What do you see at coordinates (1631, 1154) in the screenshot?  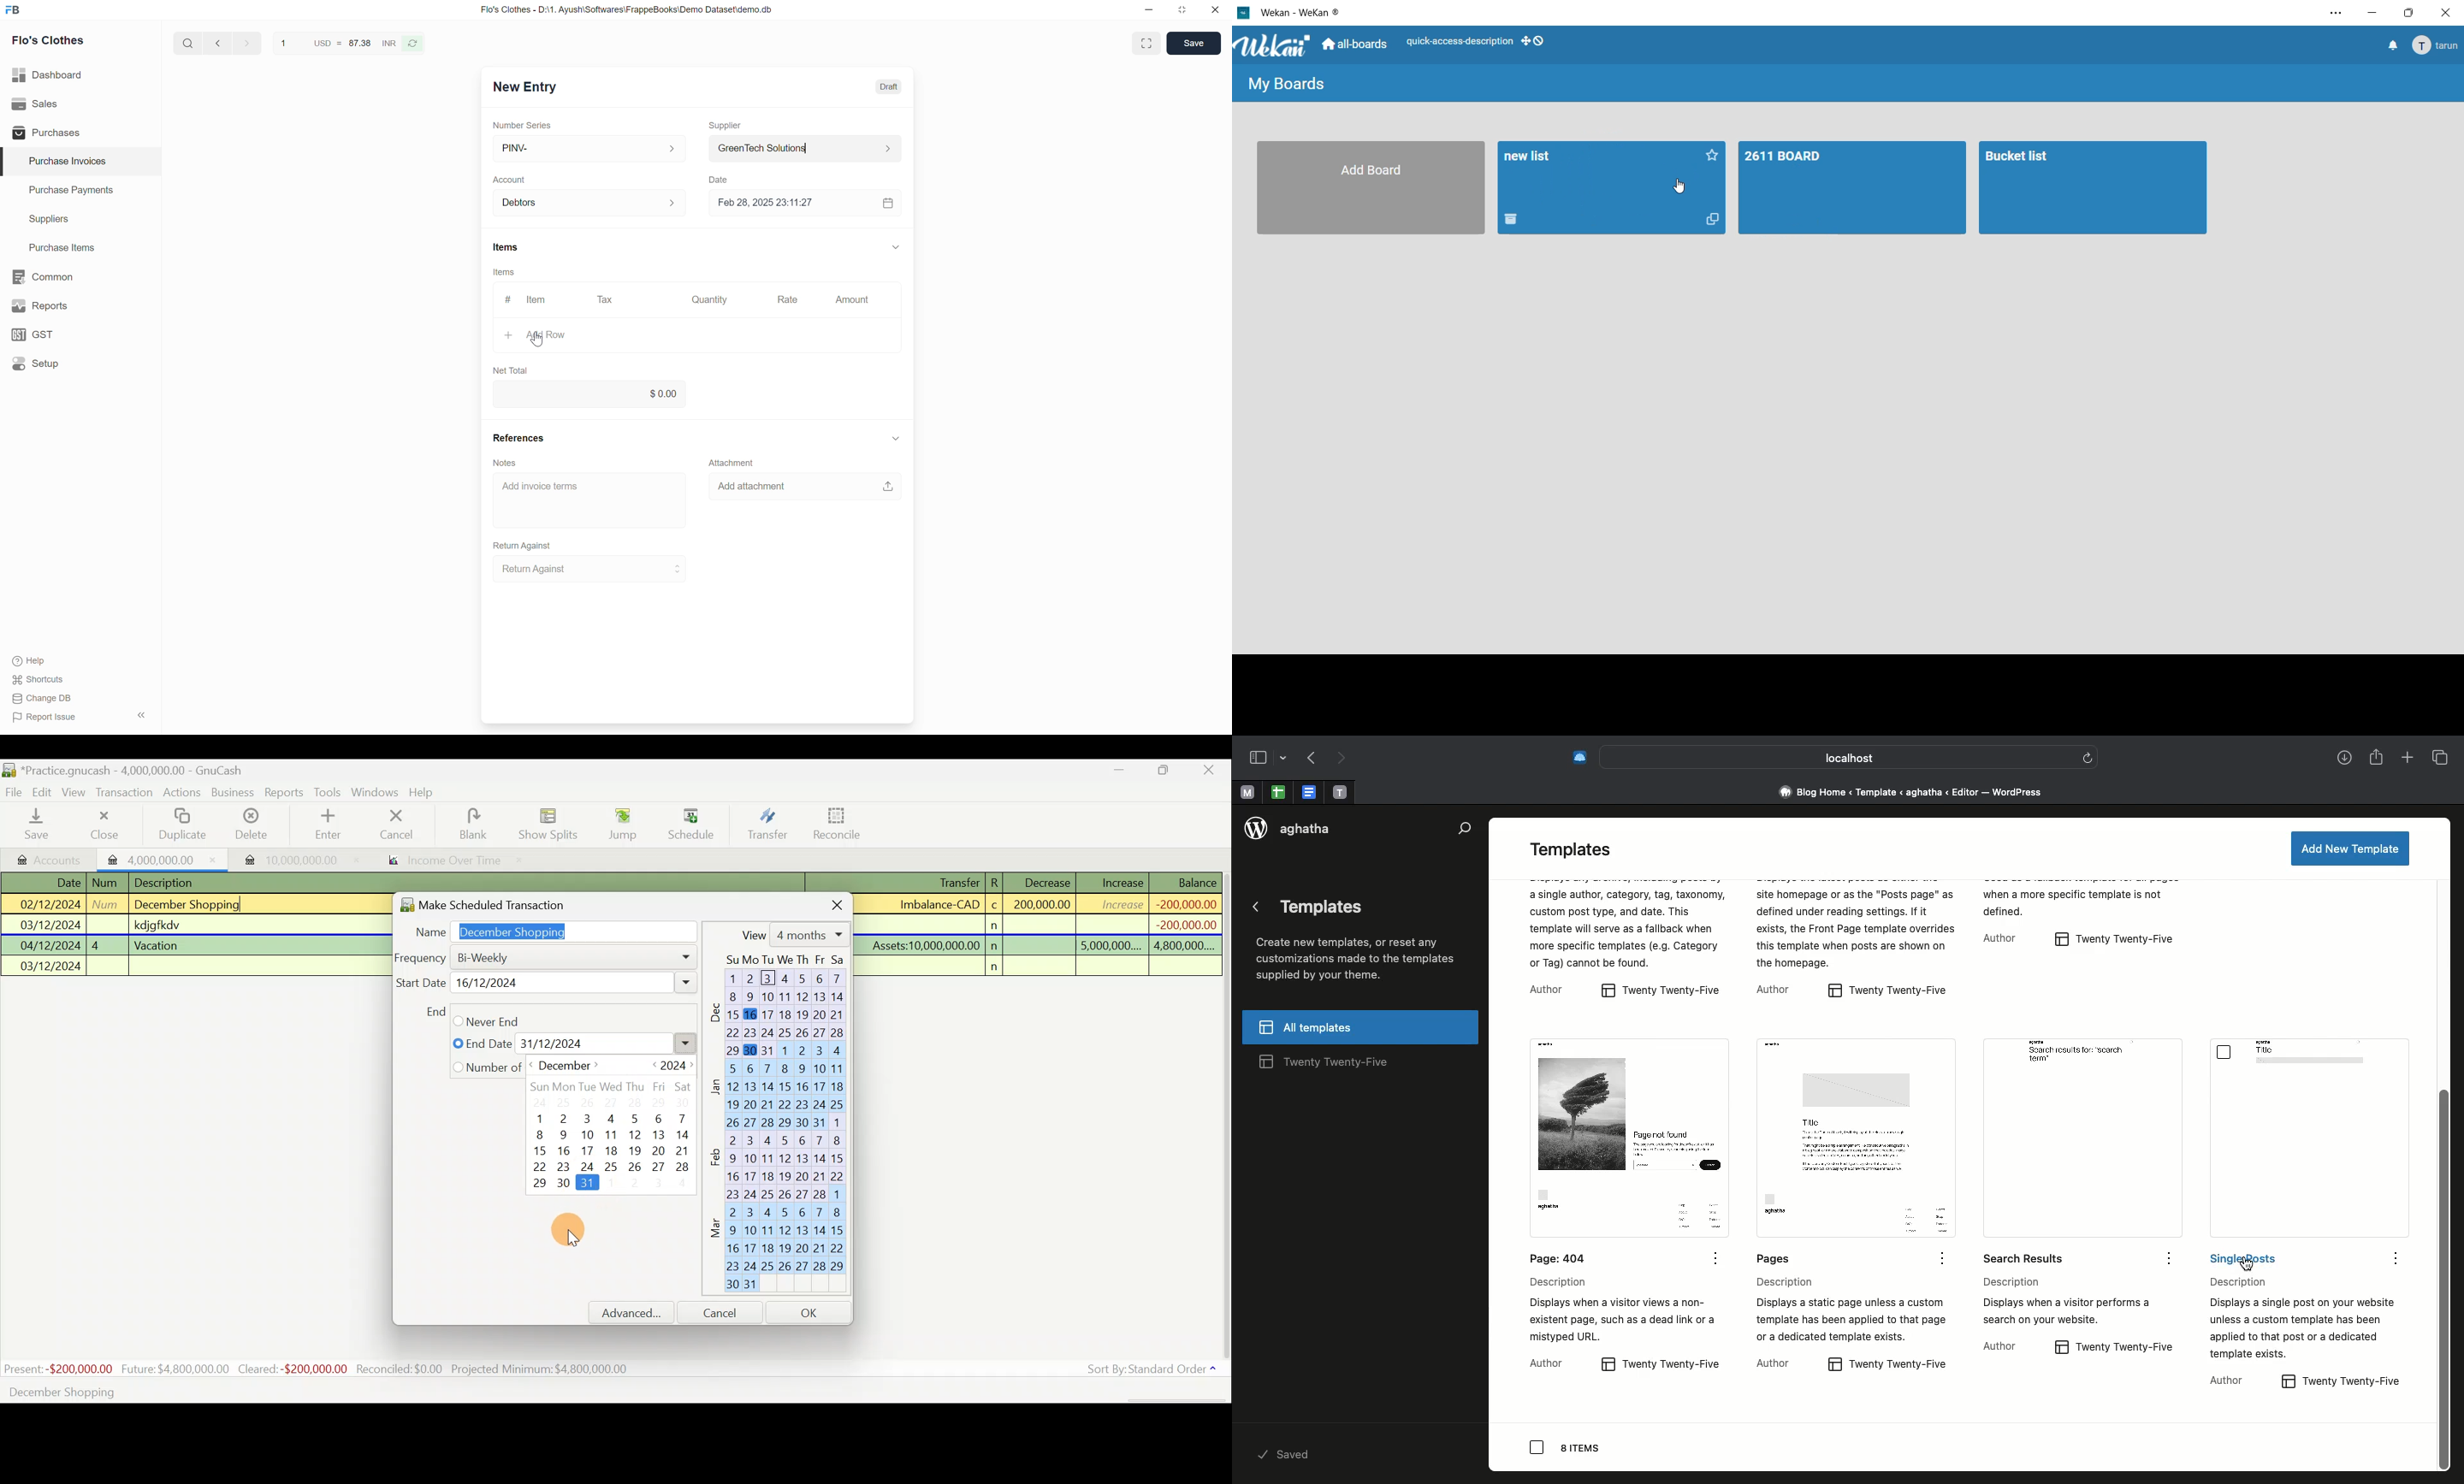 I see `Page: 404` at bounding box center [1631, 1154].